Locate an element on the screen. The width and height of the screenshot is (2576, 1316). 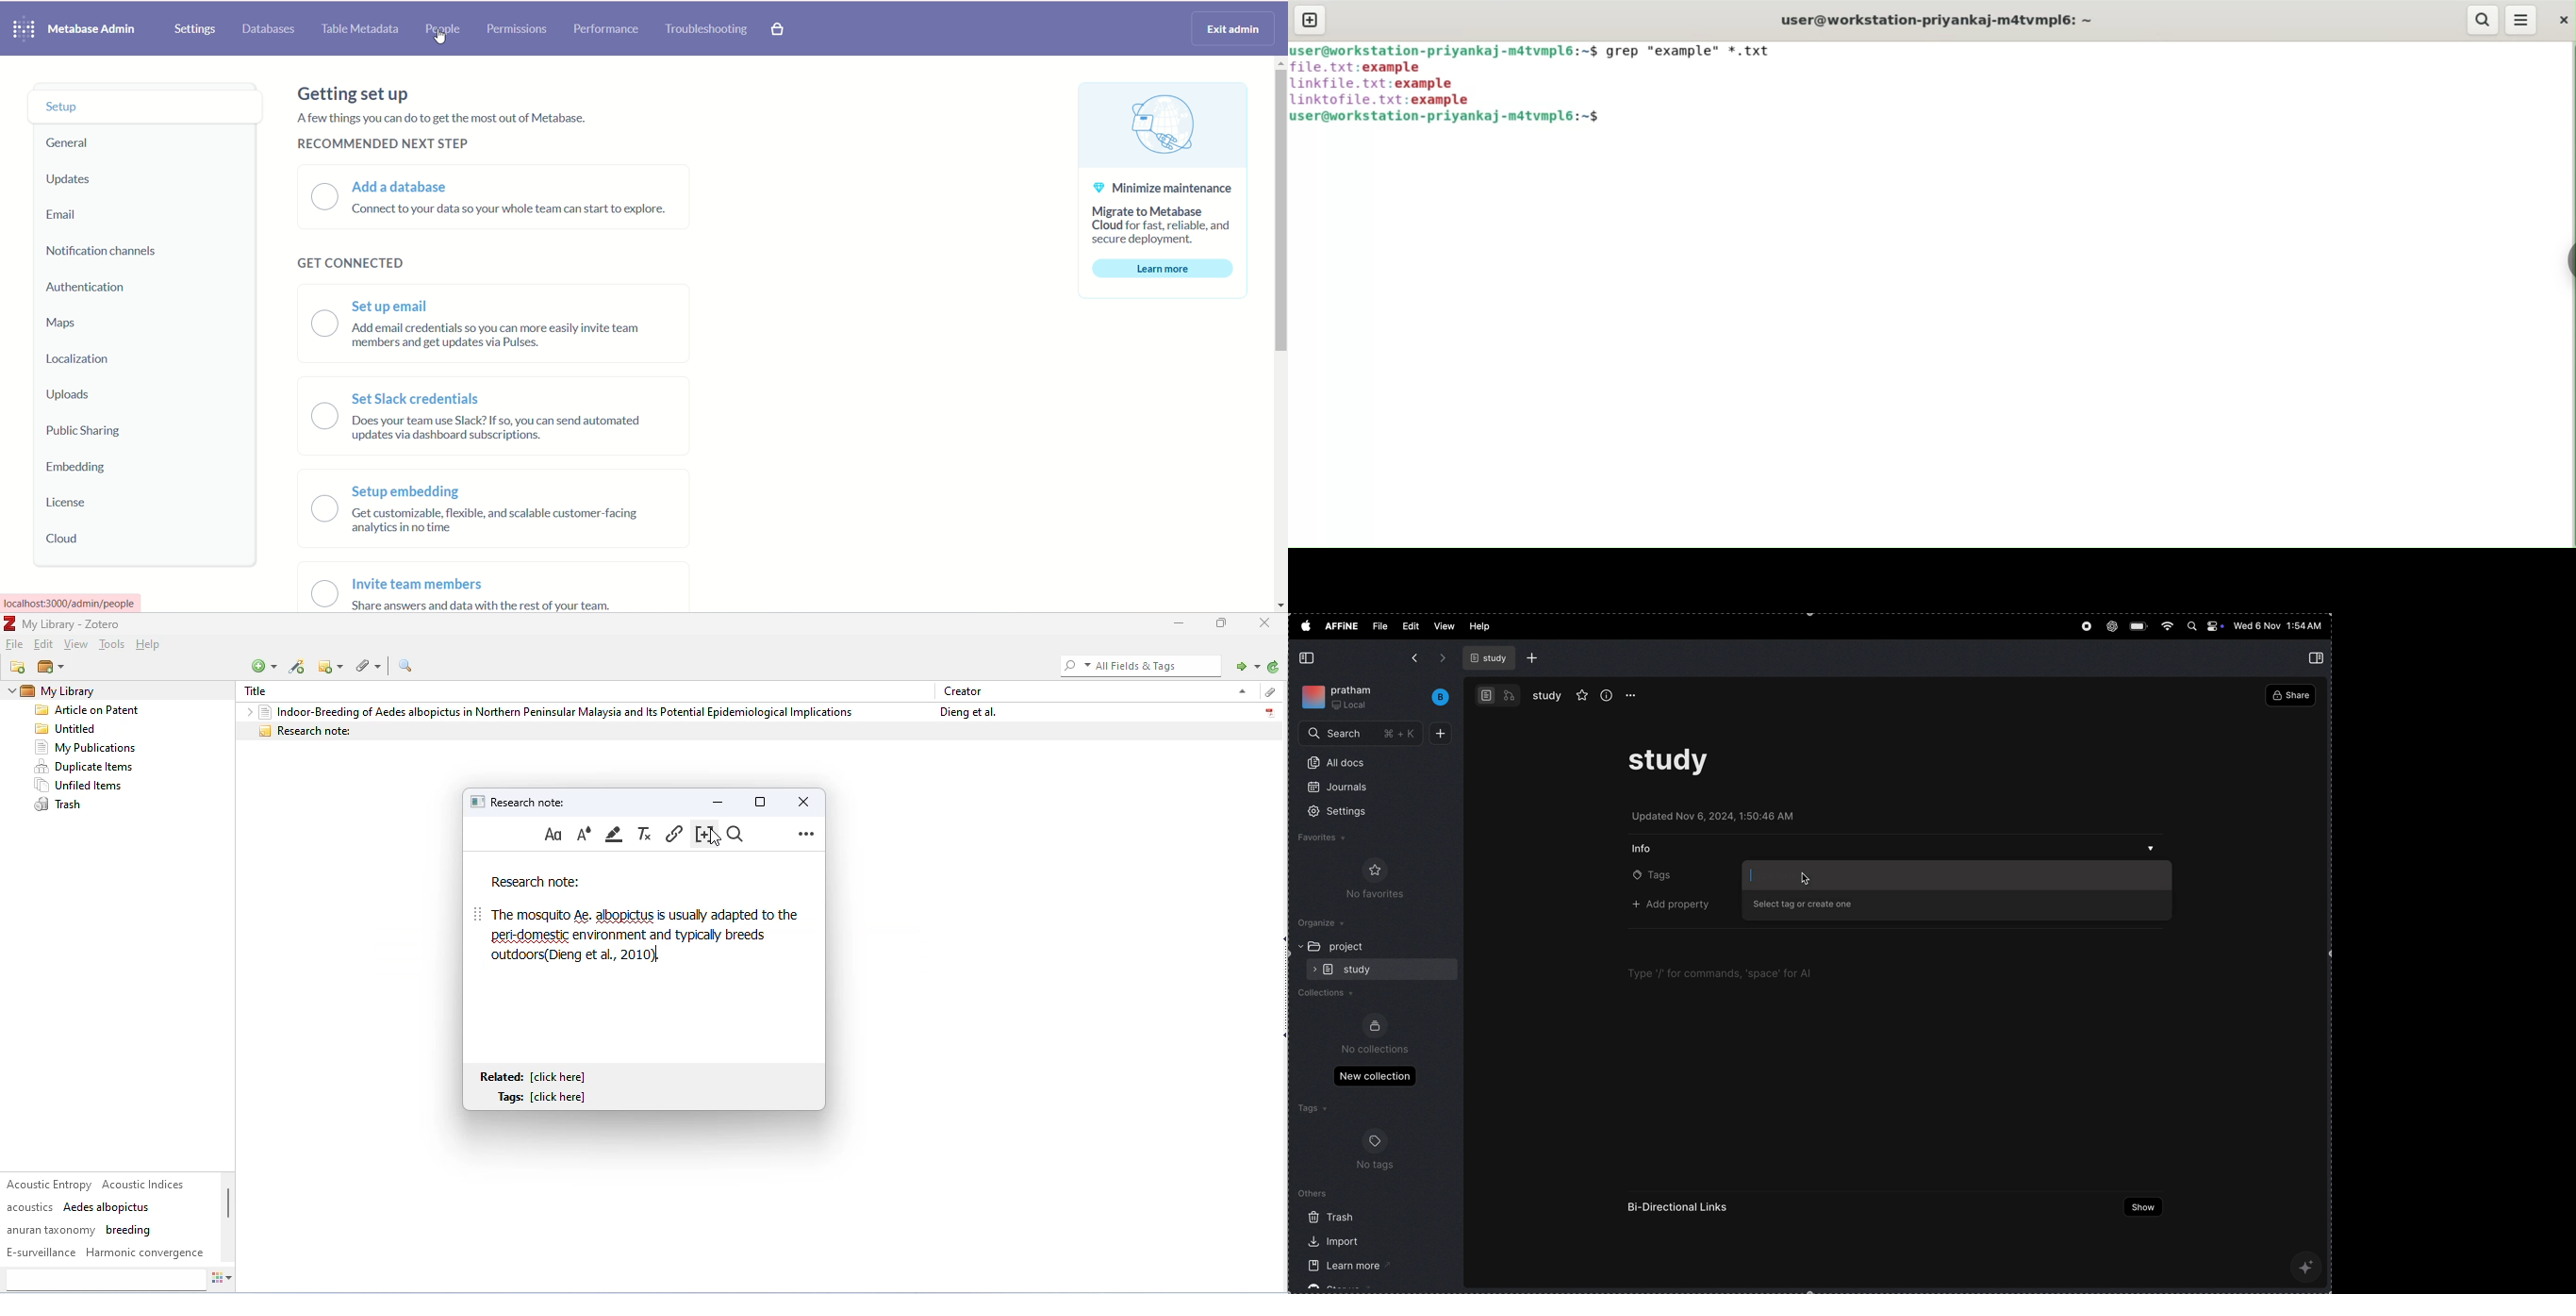
Article on Patent is located at coordinates (93, 711).